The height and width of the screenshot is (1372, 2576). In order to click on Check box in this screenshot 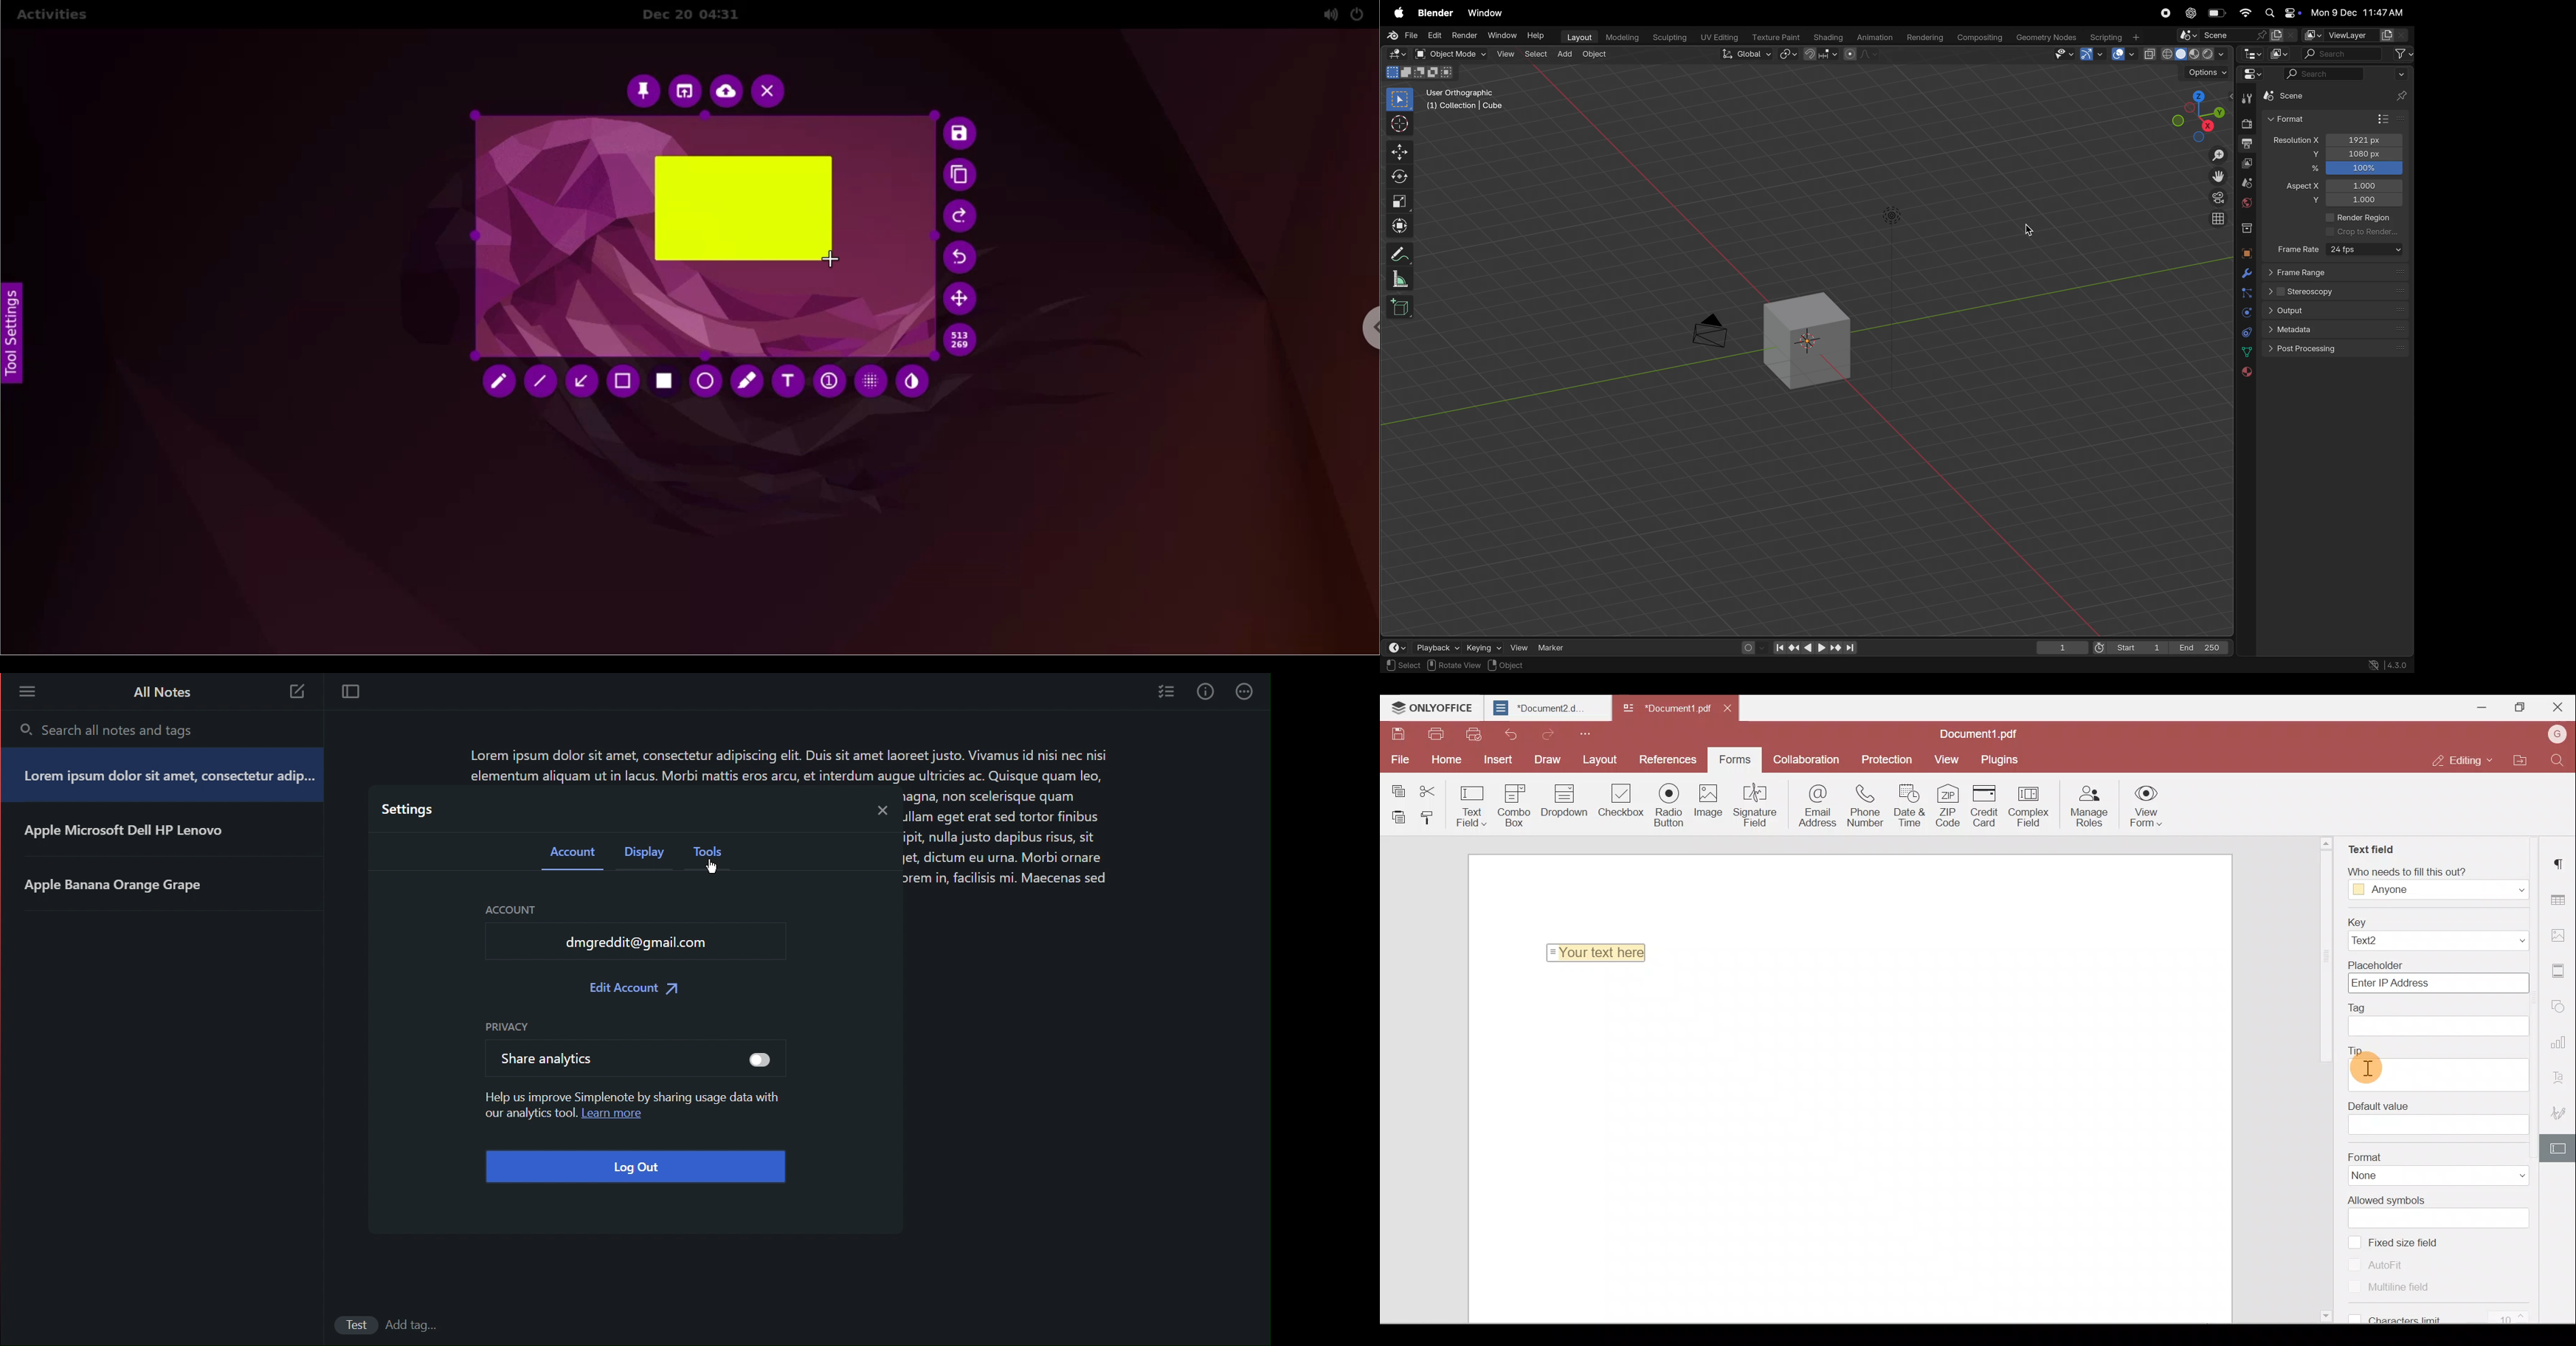, I will do `click(1620, 808)`.